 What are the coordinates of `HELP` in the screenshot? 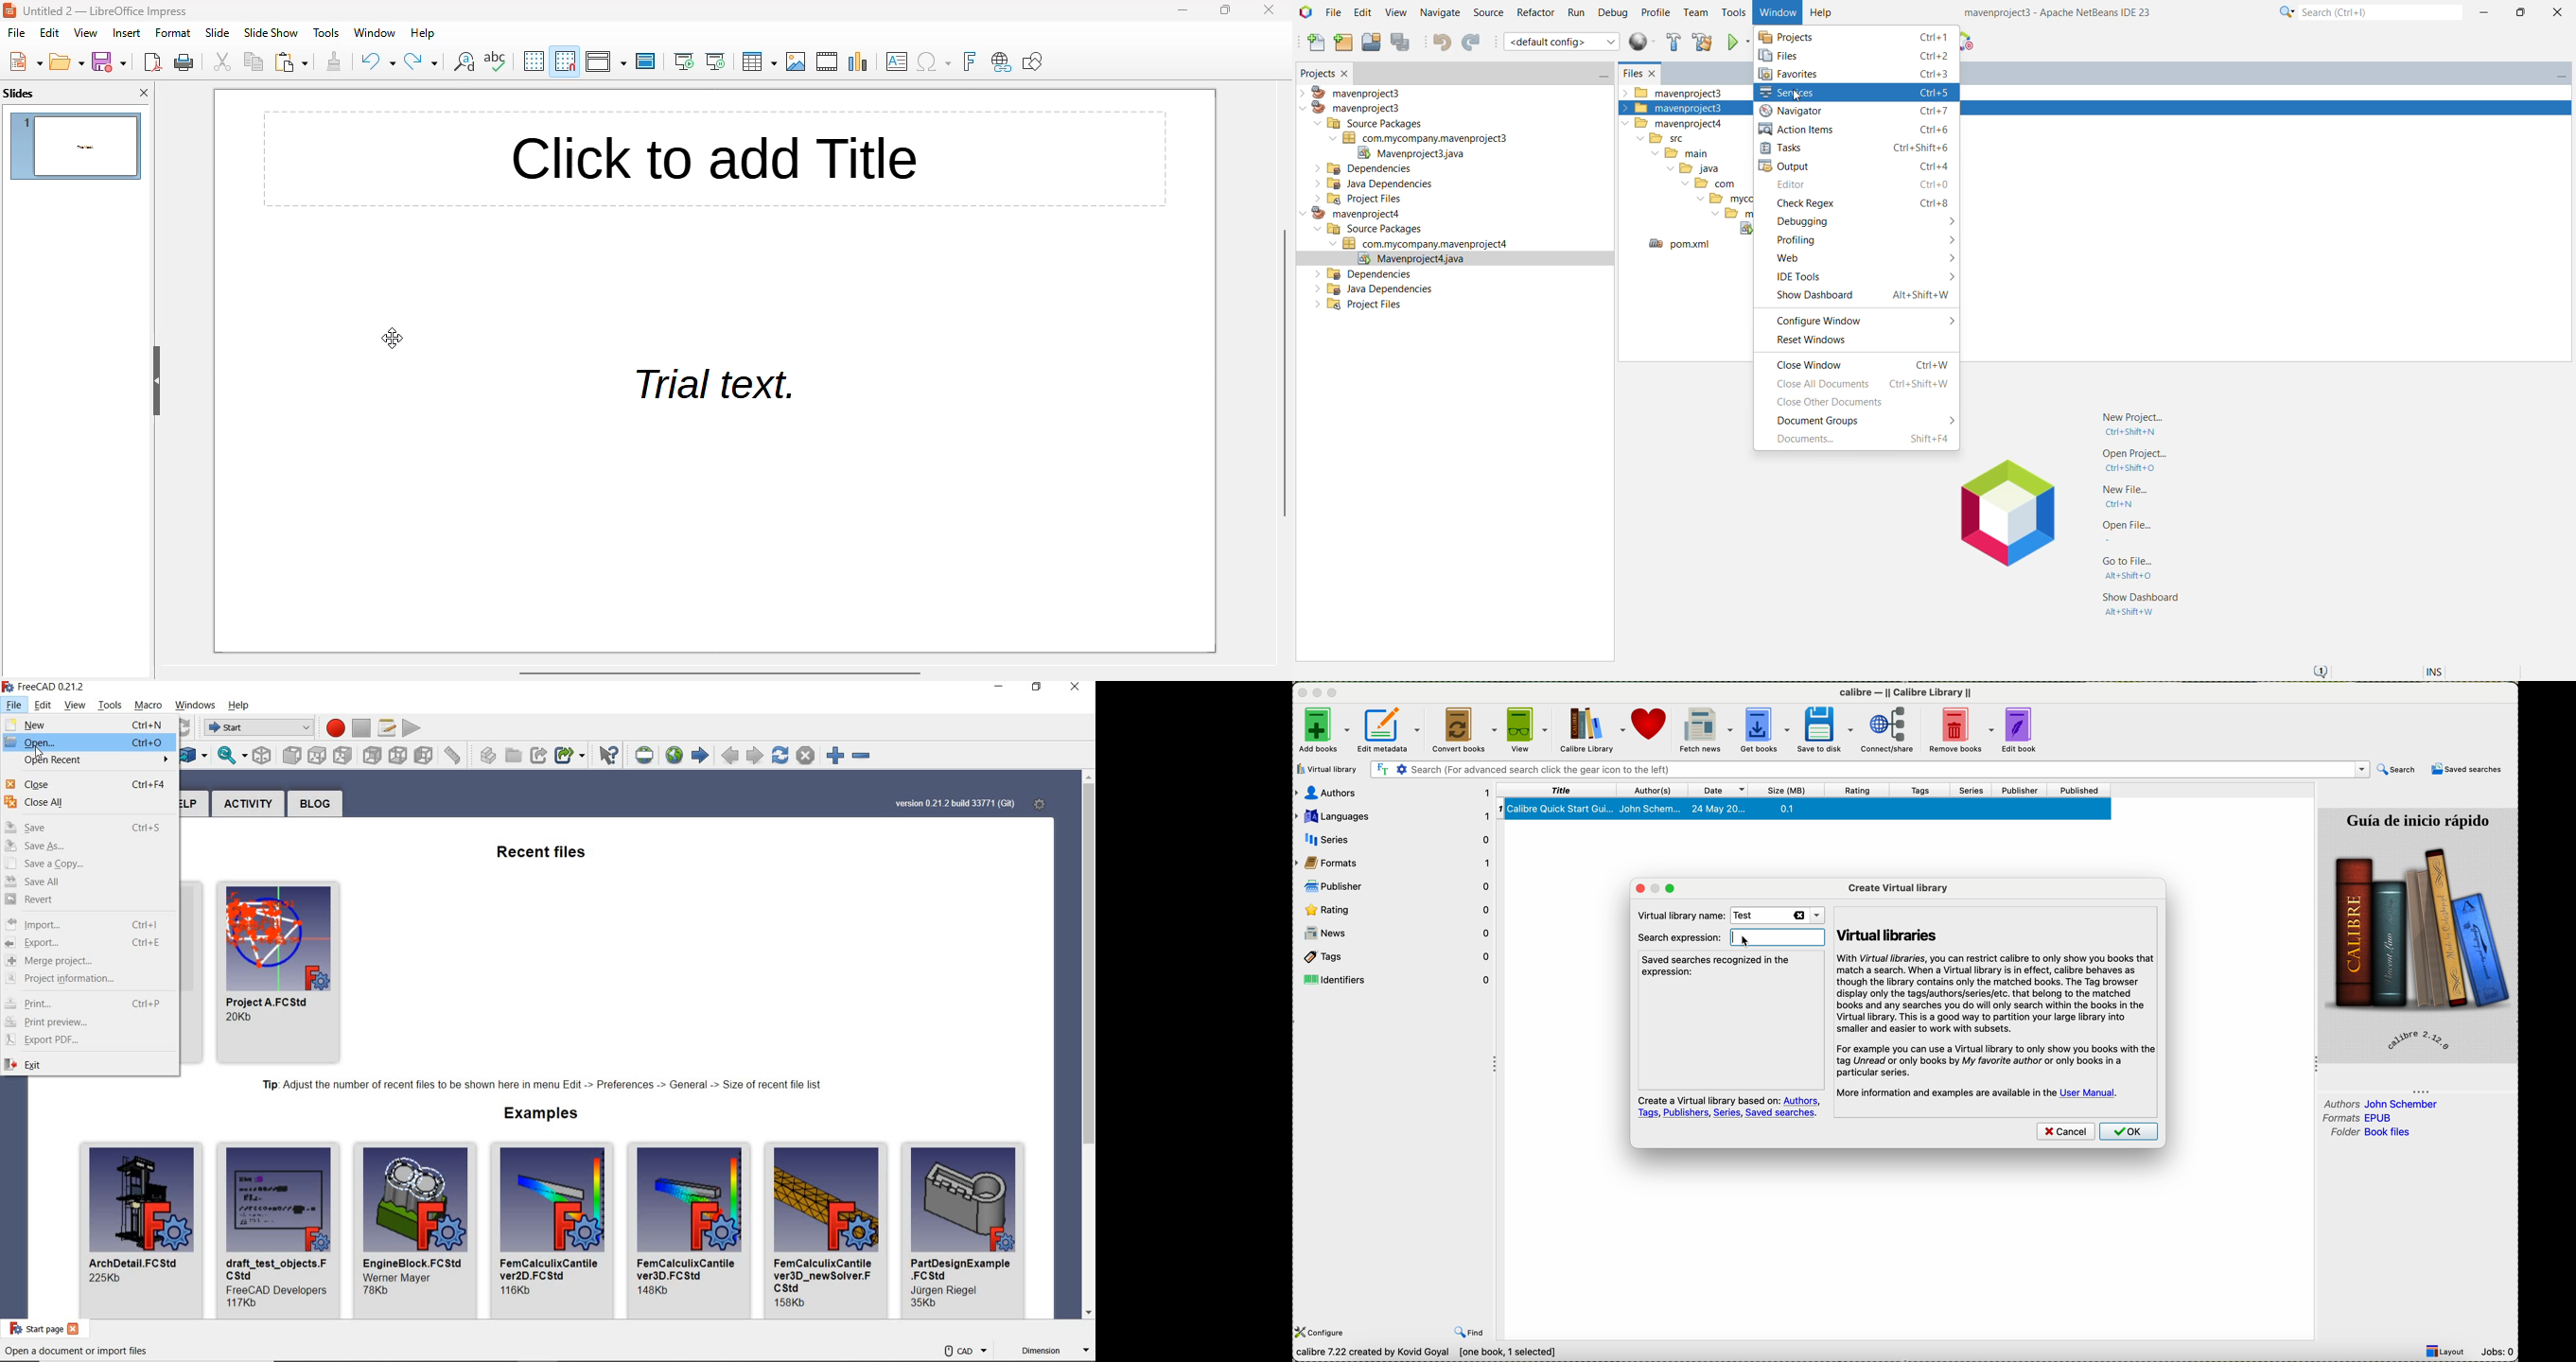 It's located at (239, 706).